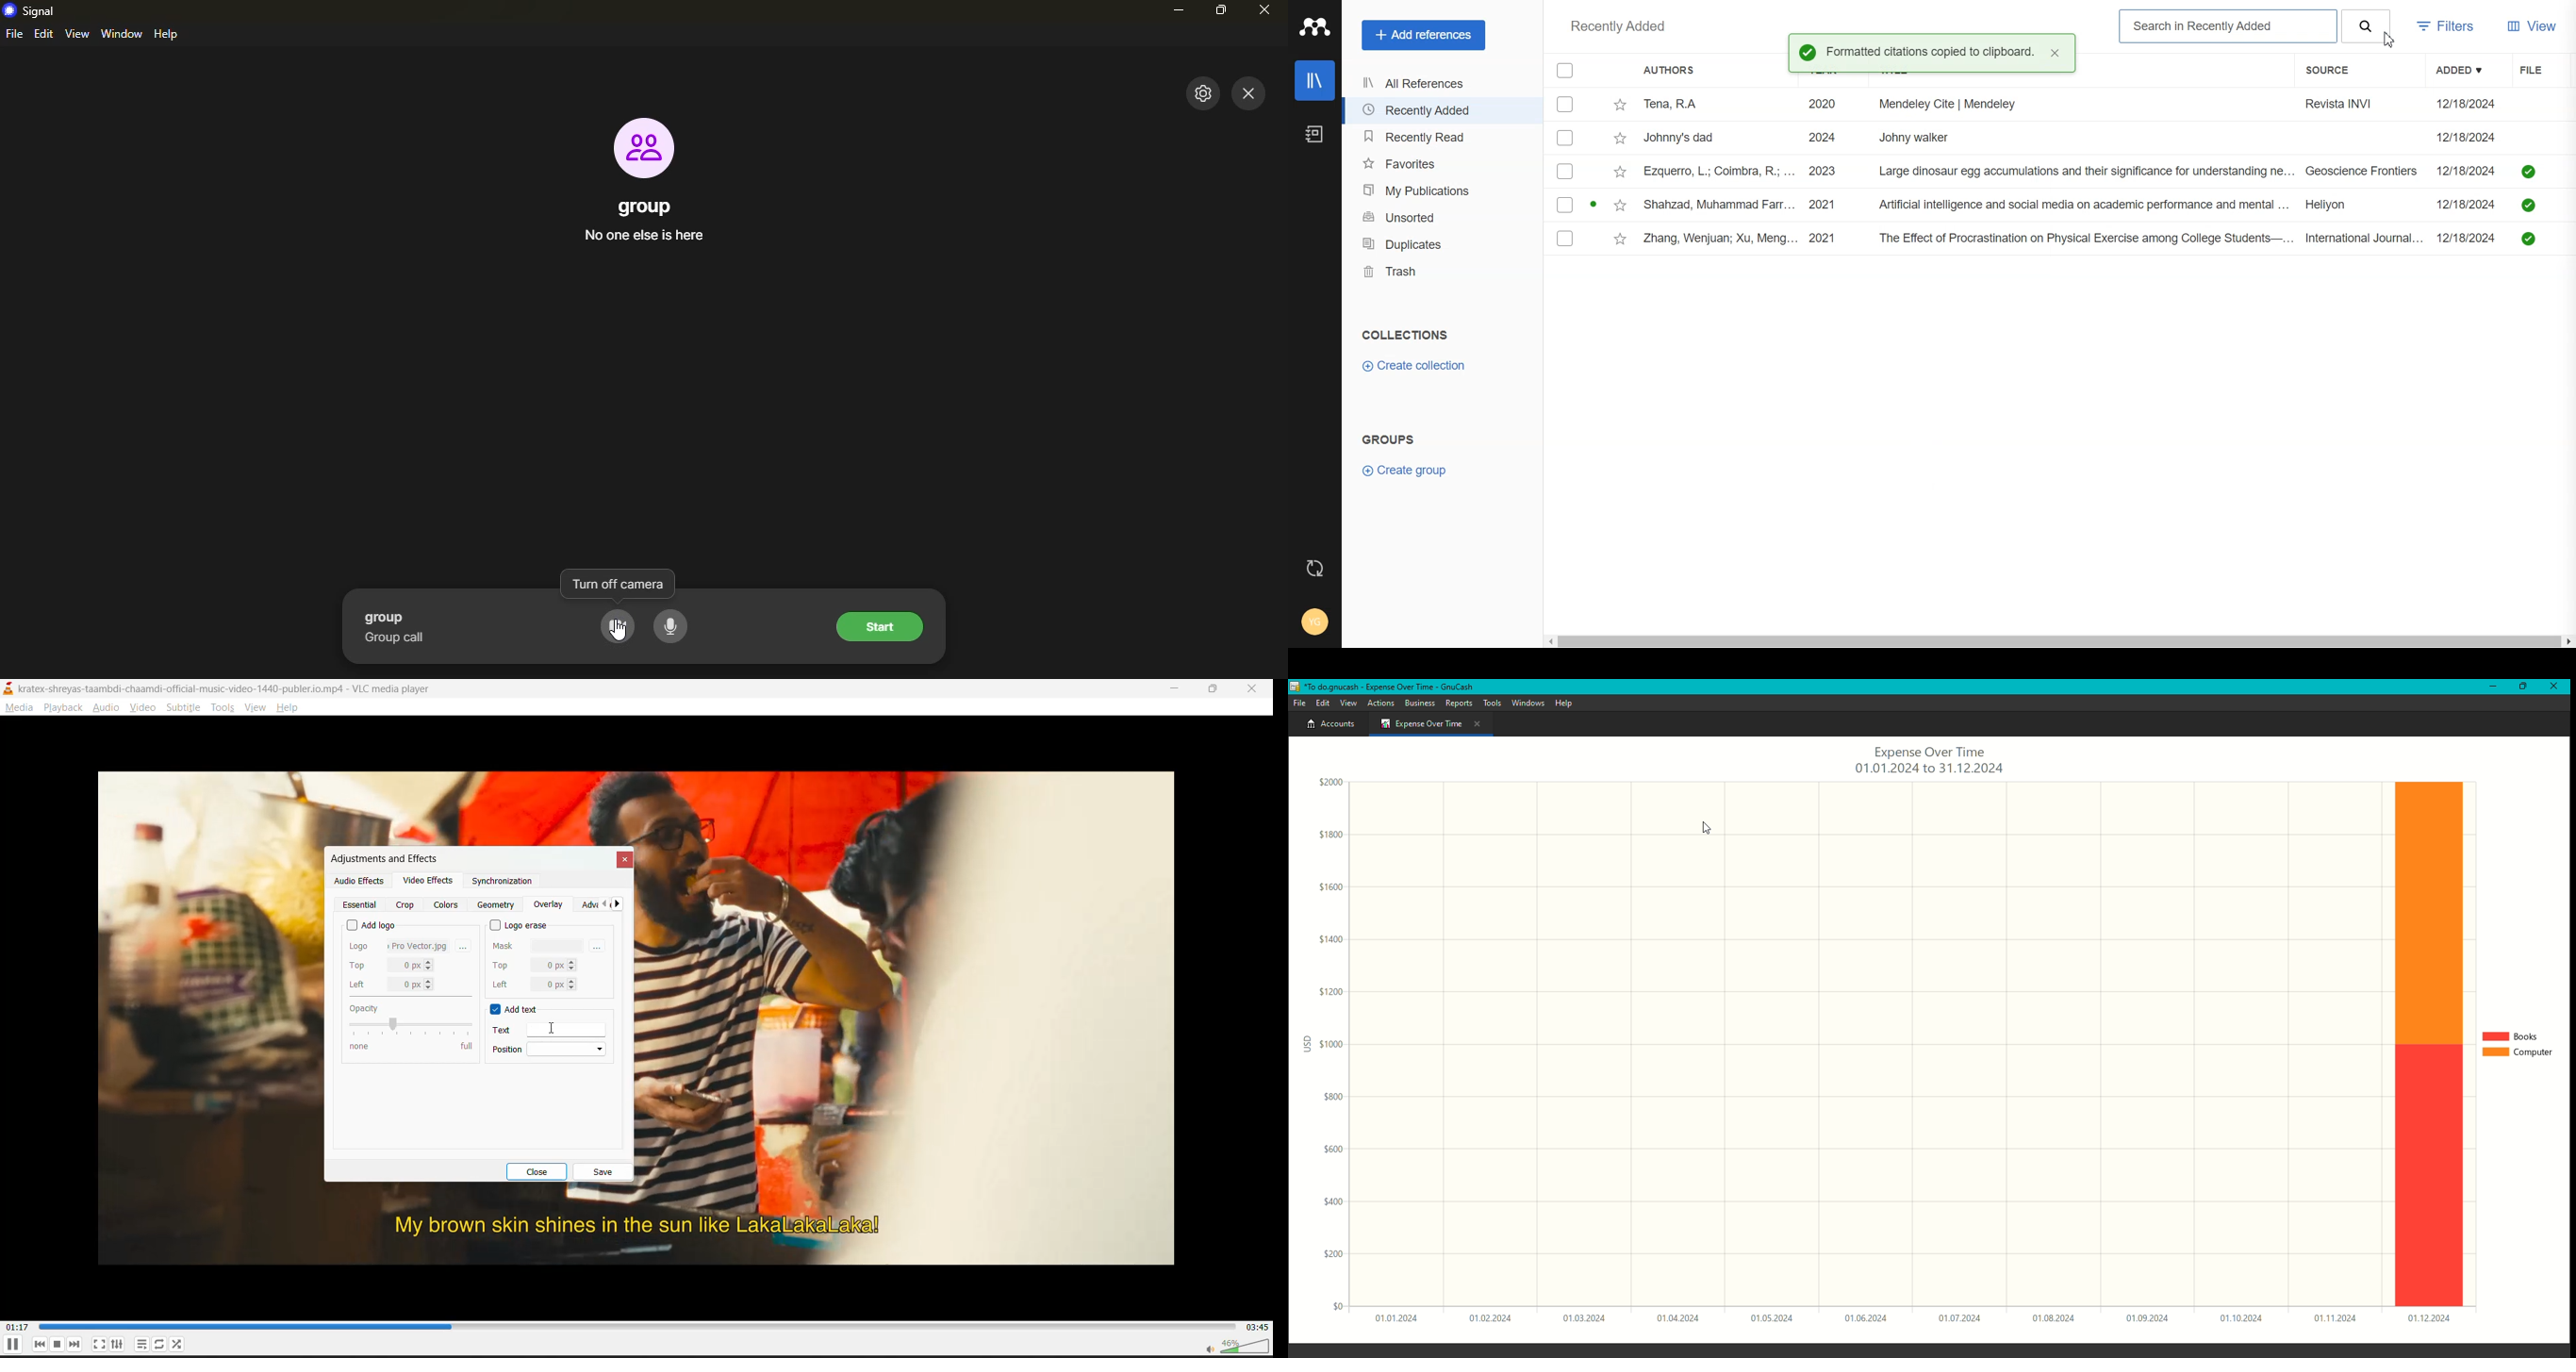 Image resolution: width=2576 pixels, height=1372 pixels. Describe the element at coordinates (2449, 28) in the screenshot. I see `Filters` at that location.